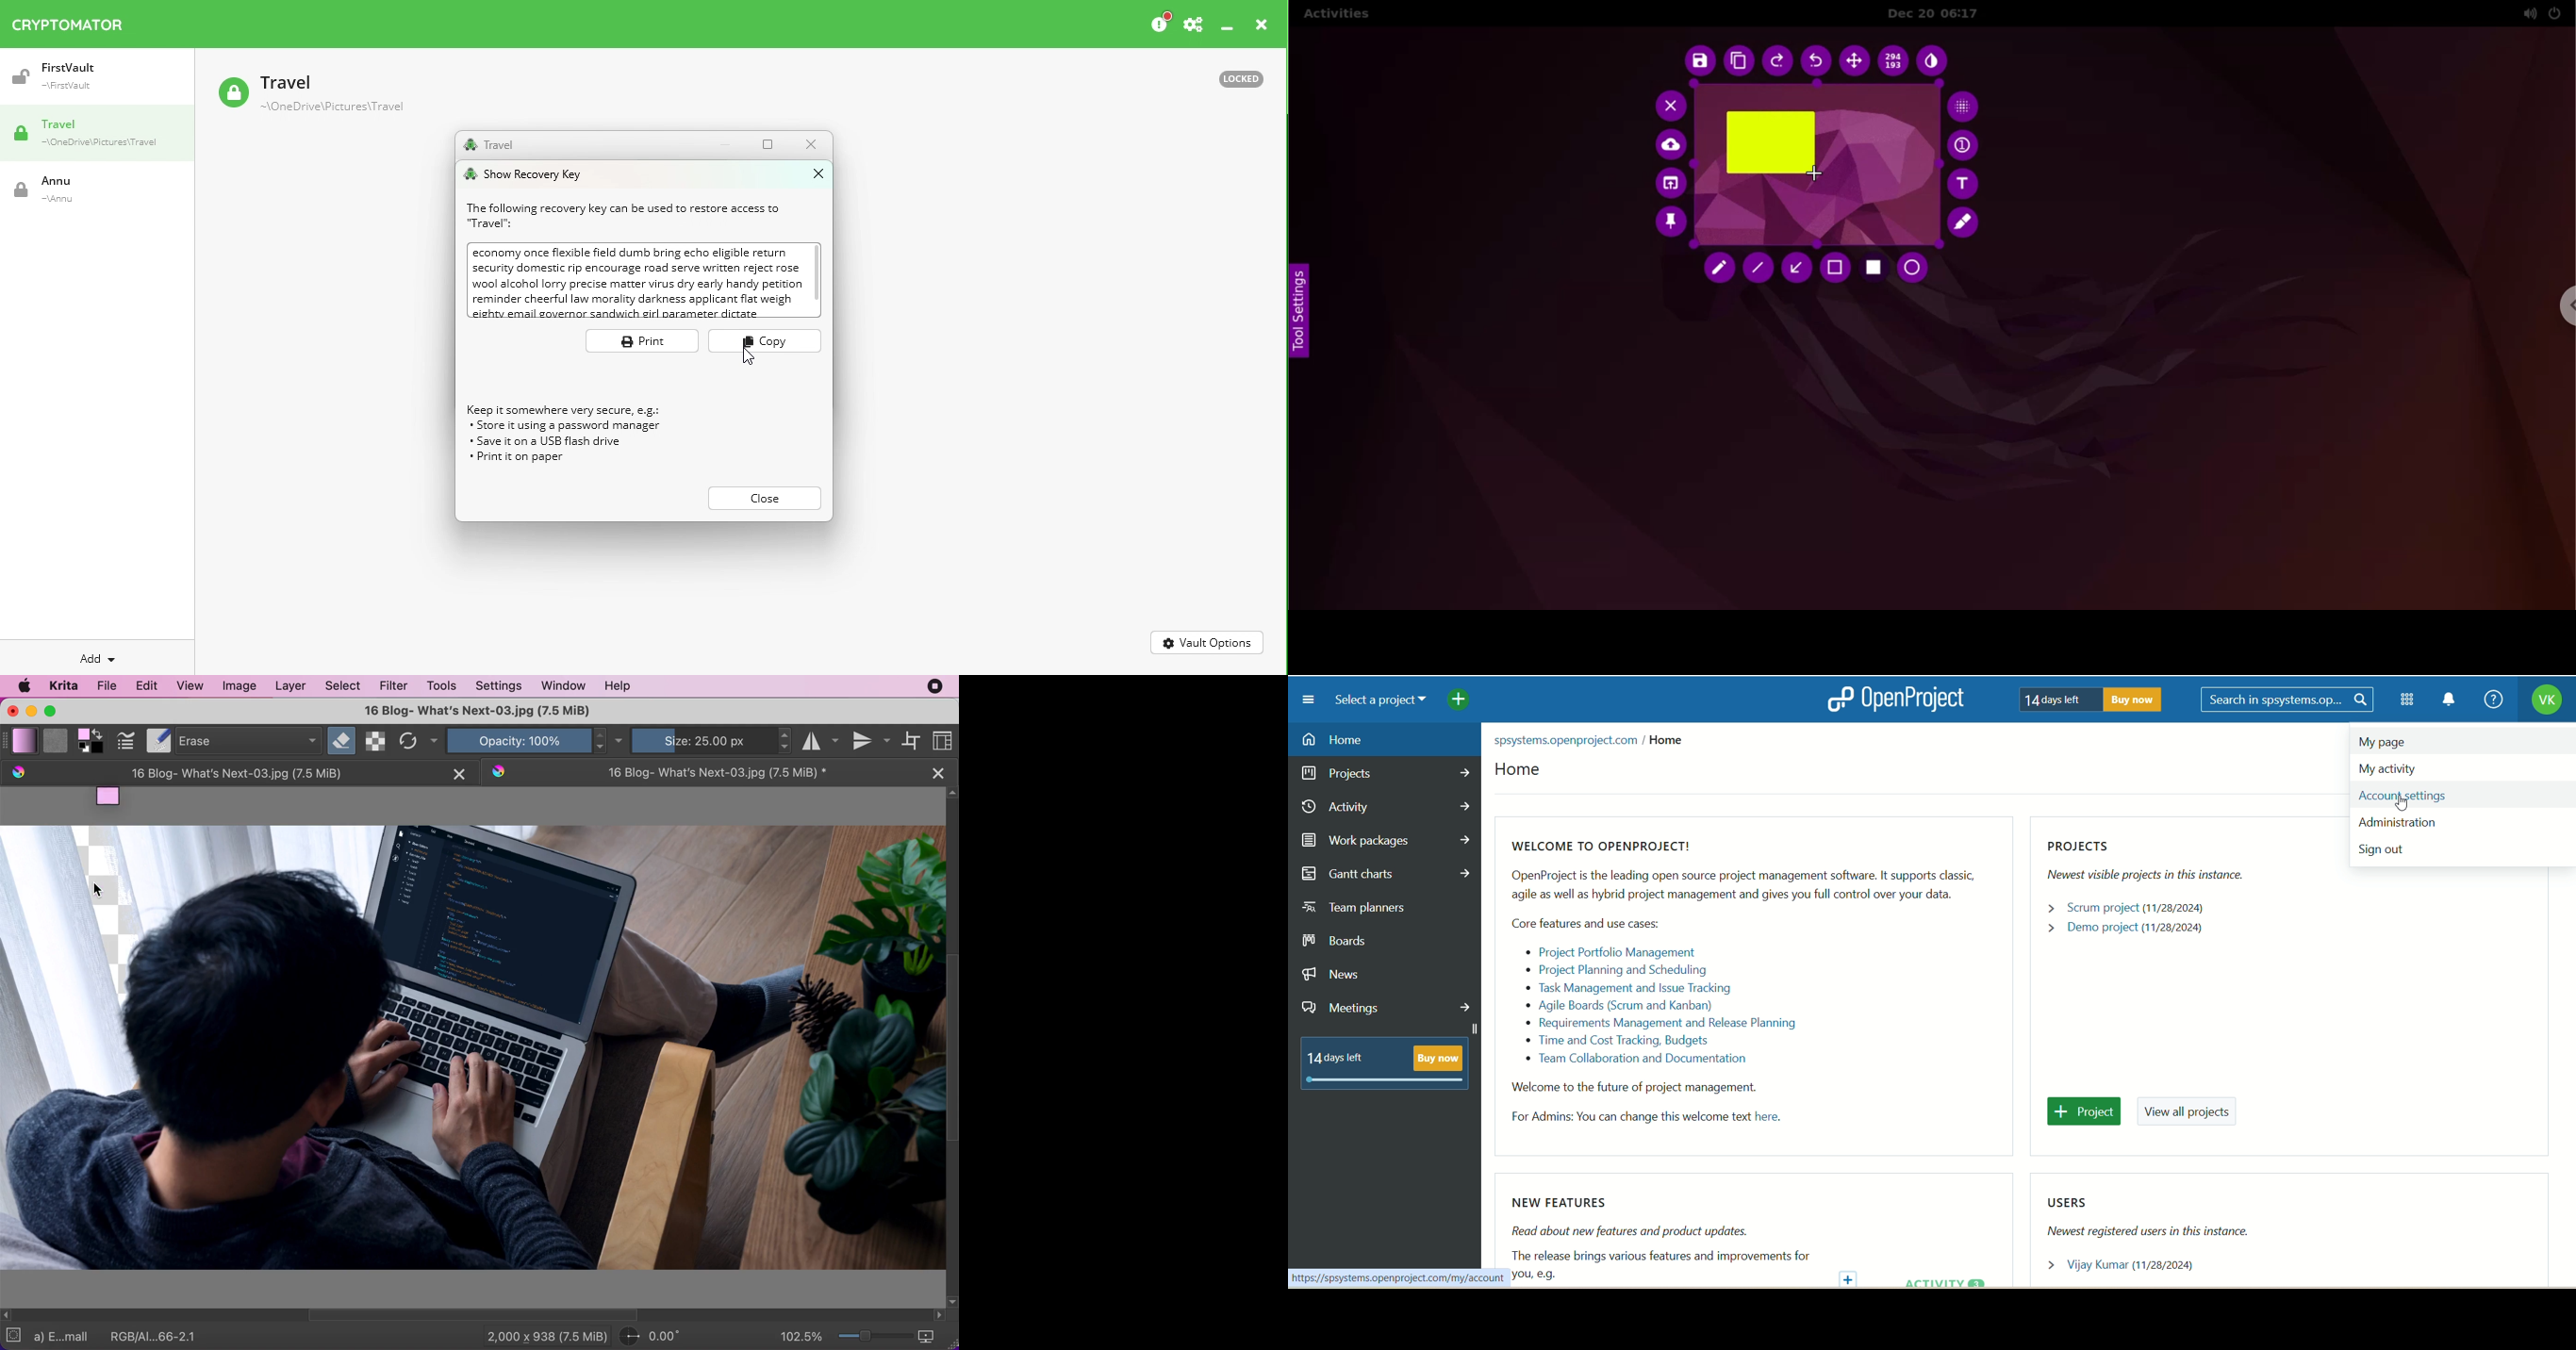 This screenshot has height=1372, width=2576. I want to click on gantt charts, so click(1387, 875).